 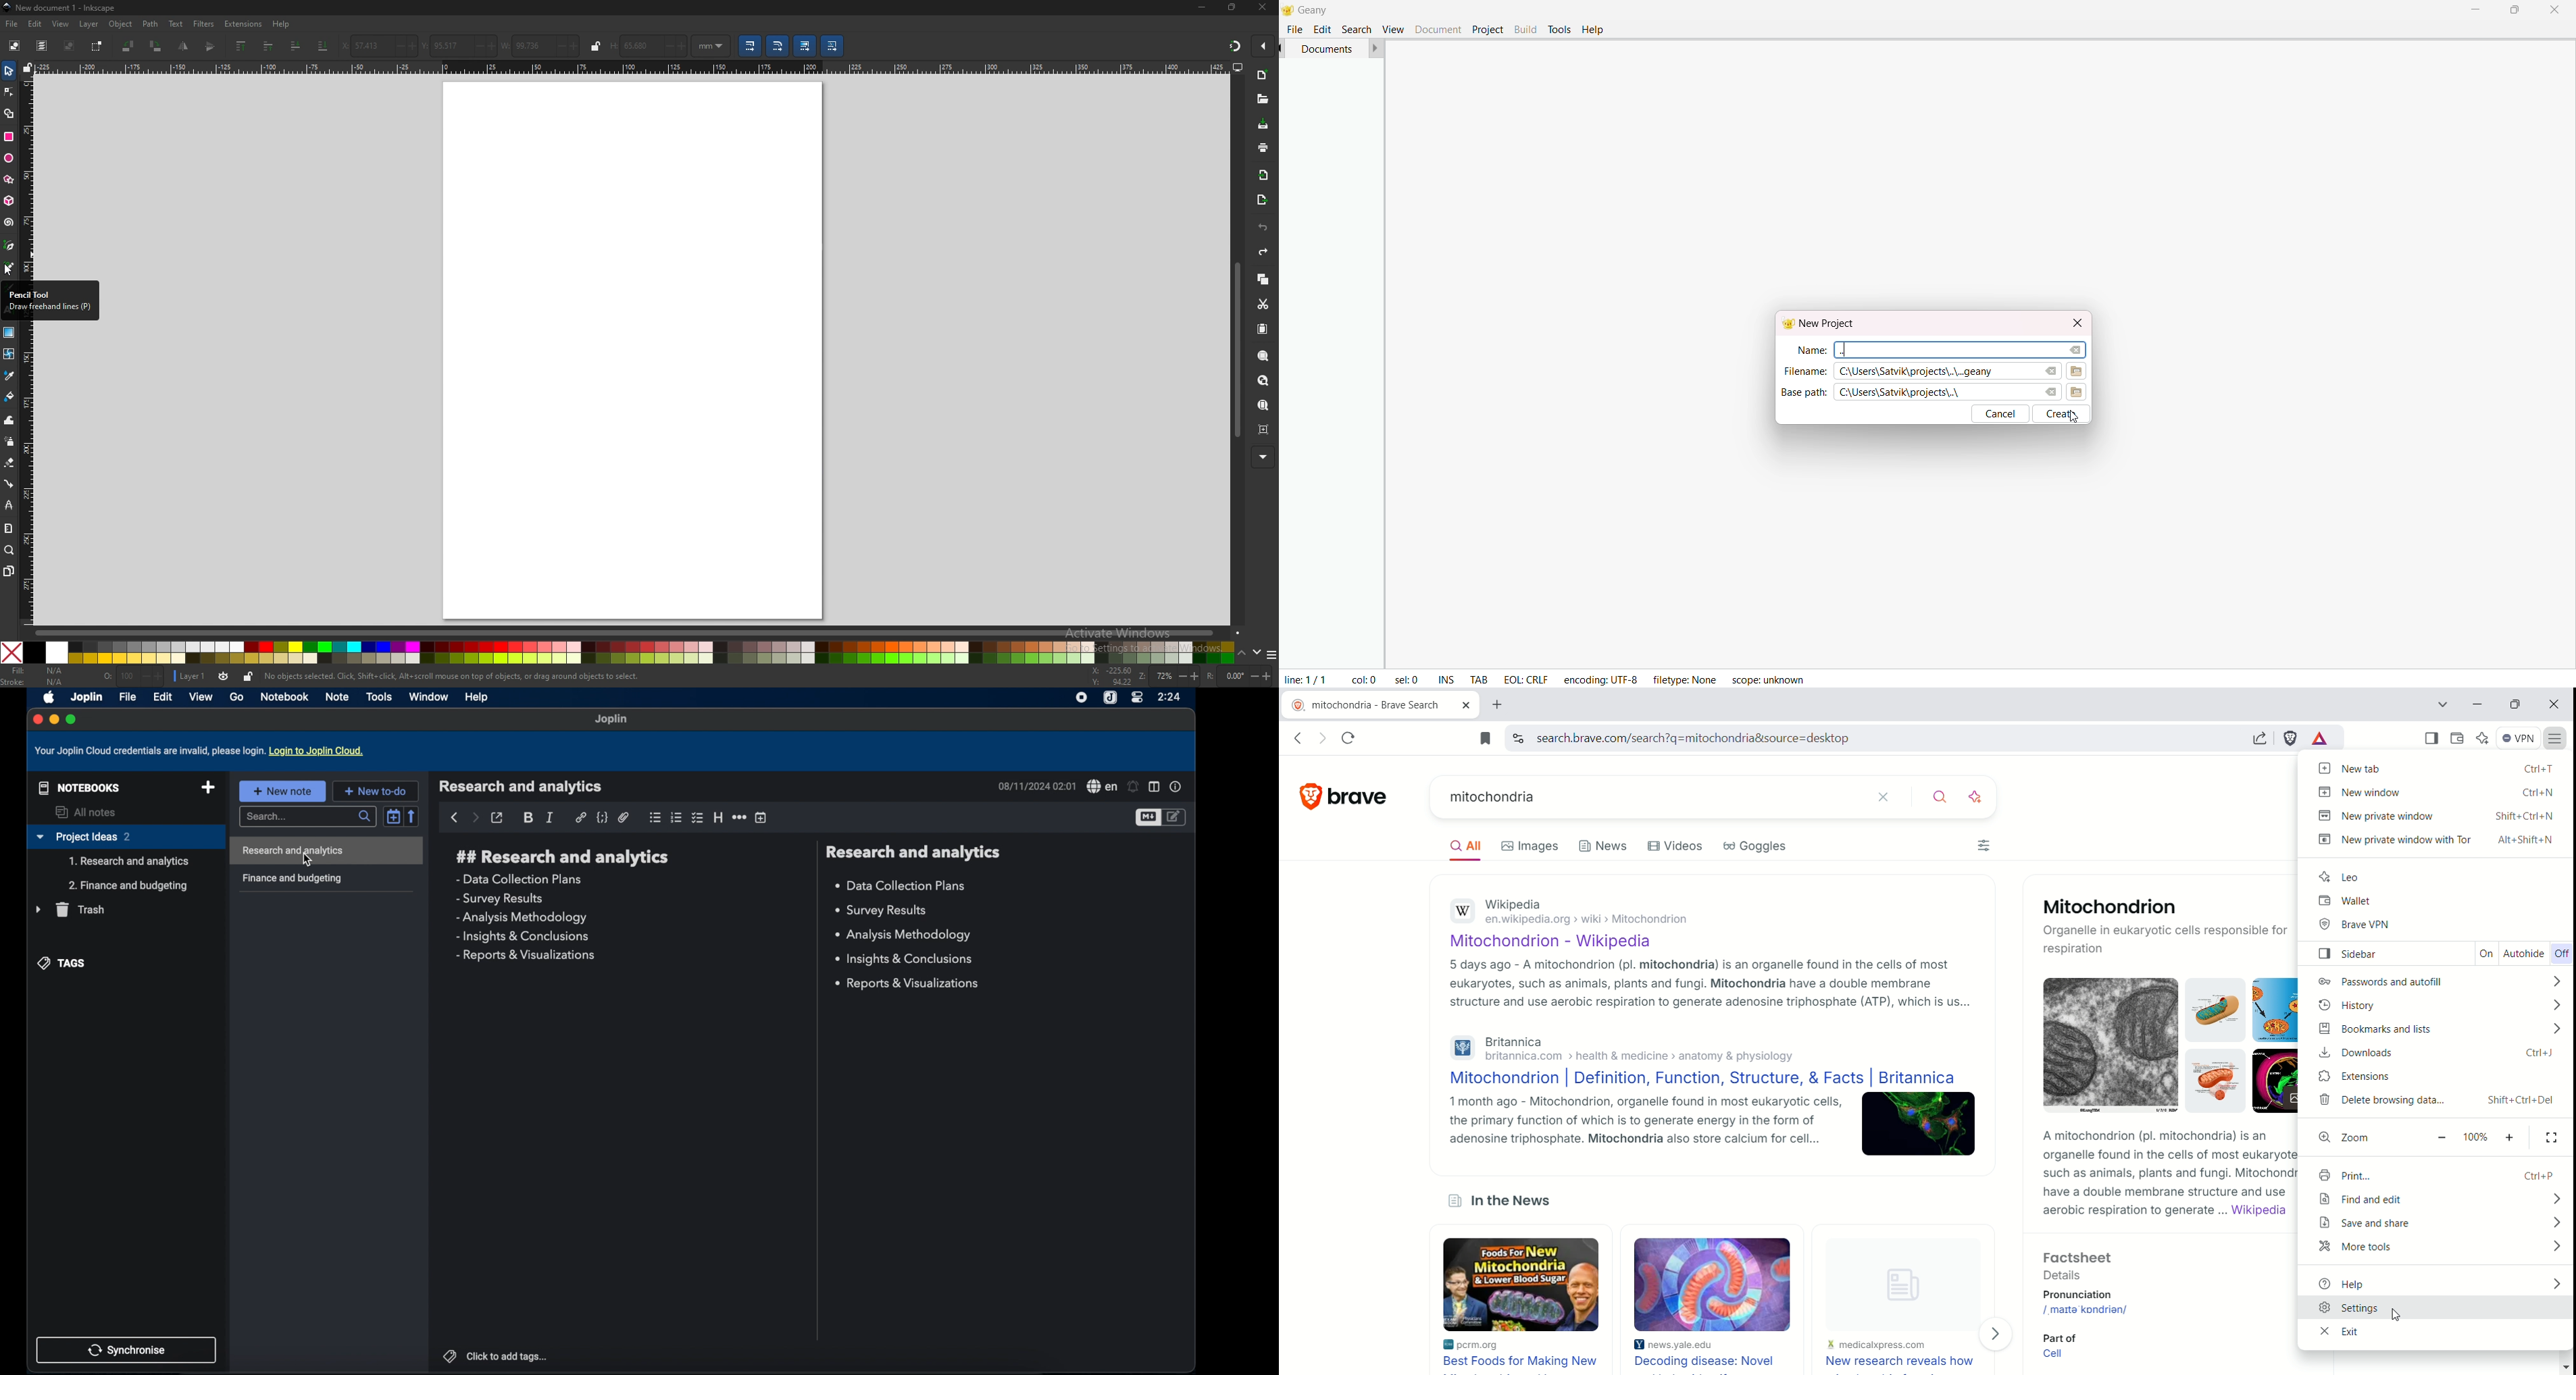 I want to click on layer, so click(x=191, y=676).